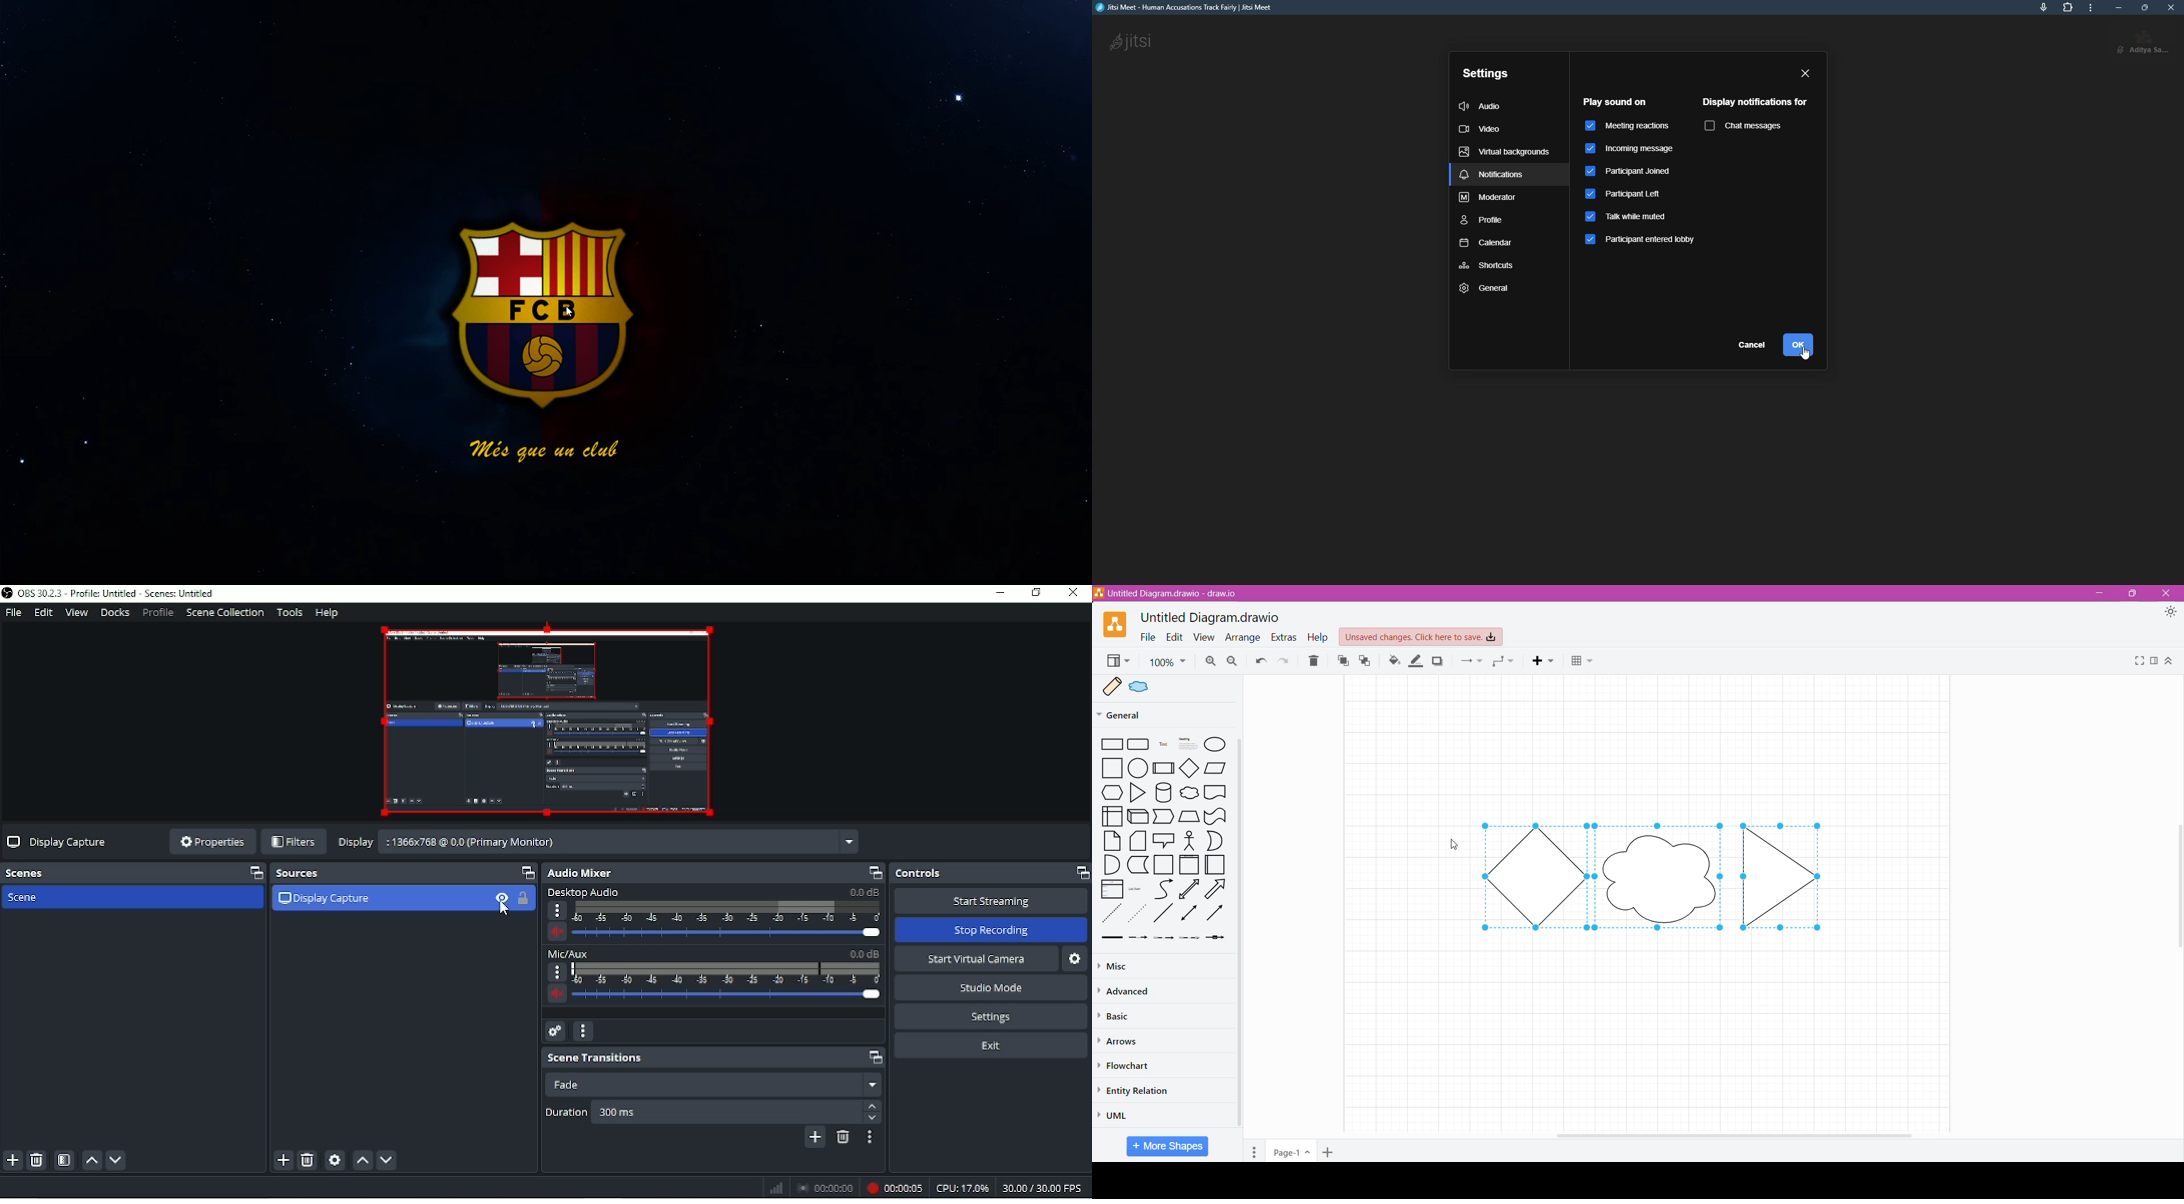 This screenshot has height=1204, width=2184. Describe the element at coordinates (363, 1161) in the screenshot. I see `Move source(s) up` at that location.